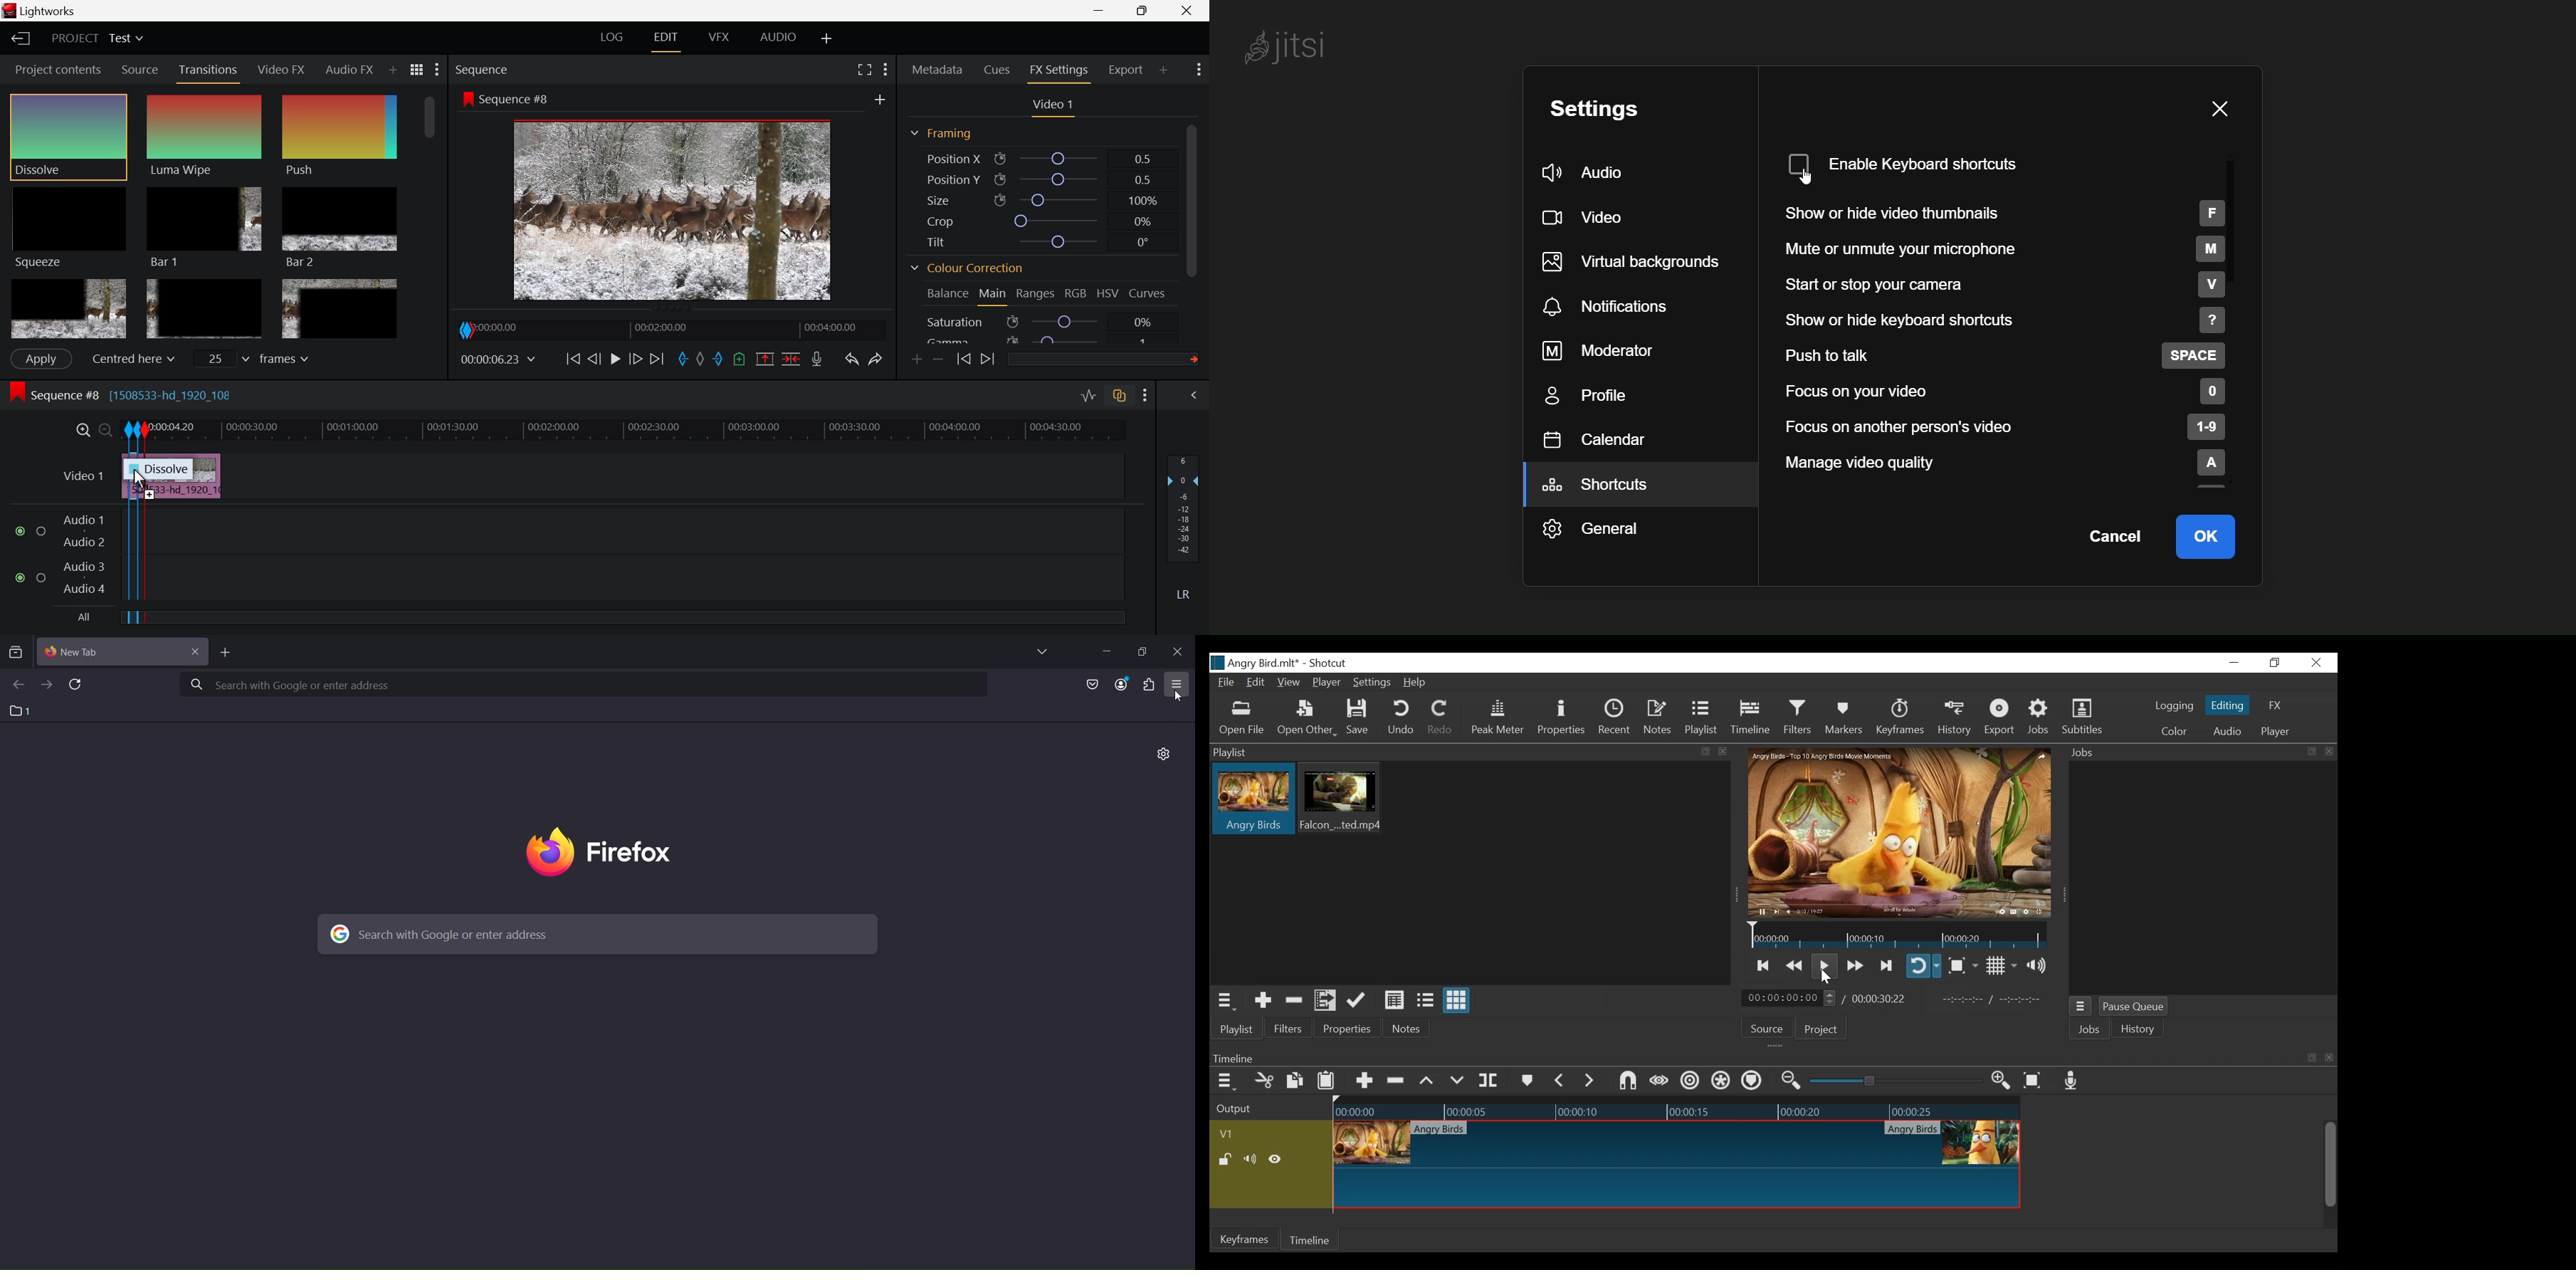 The height and width of the screenshot is (1288, 2576). Describe the element at coordinates (1617, 719) in the screenshot. I see `Recent` at that location.